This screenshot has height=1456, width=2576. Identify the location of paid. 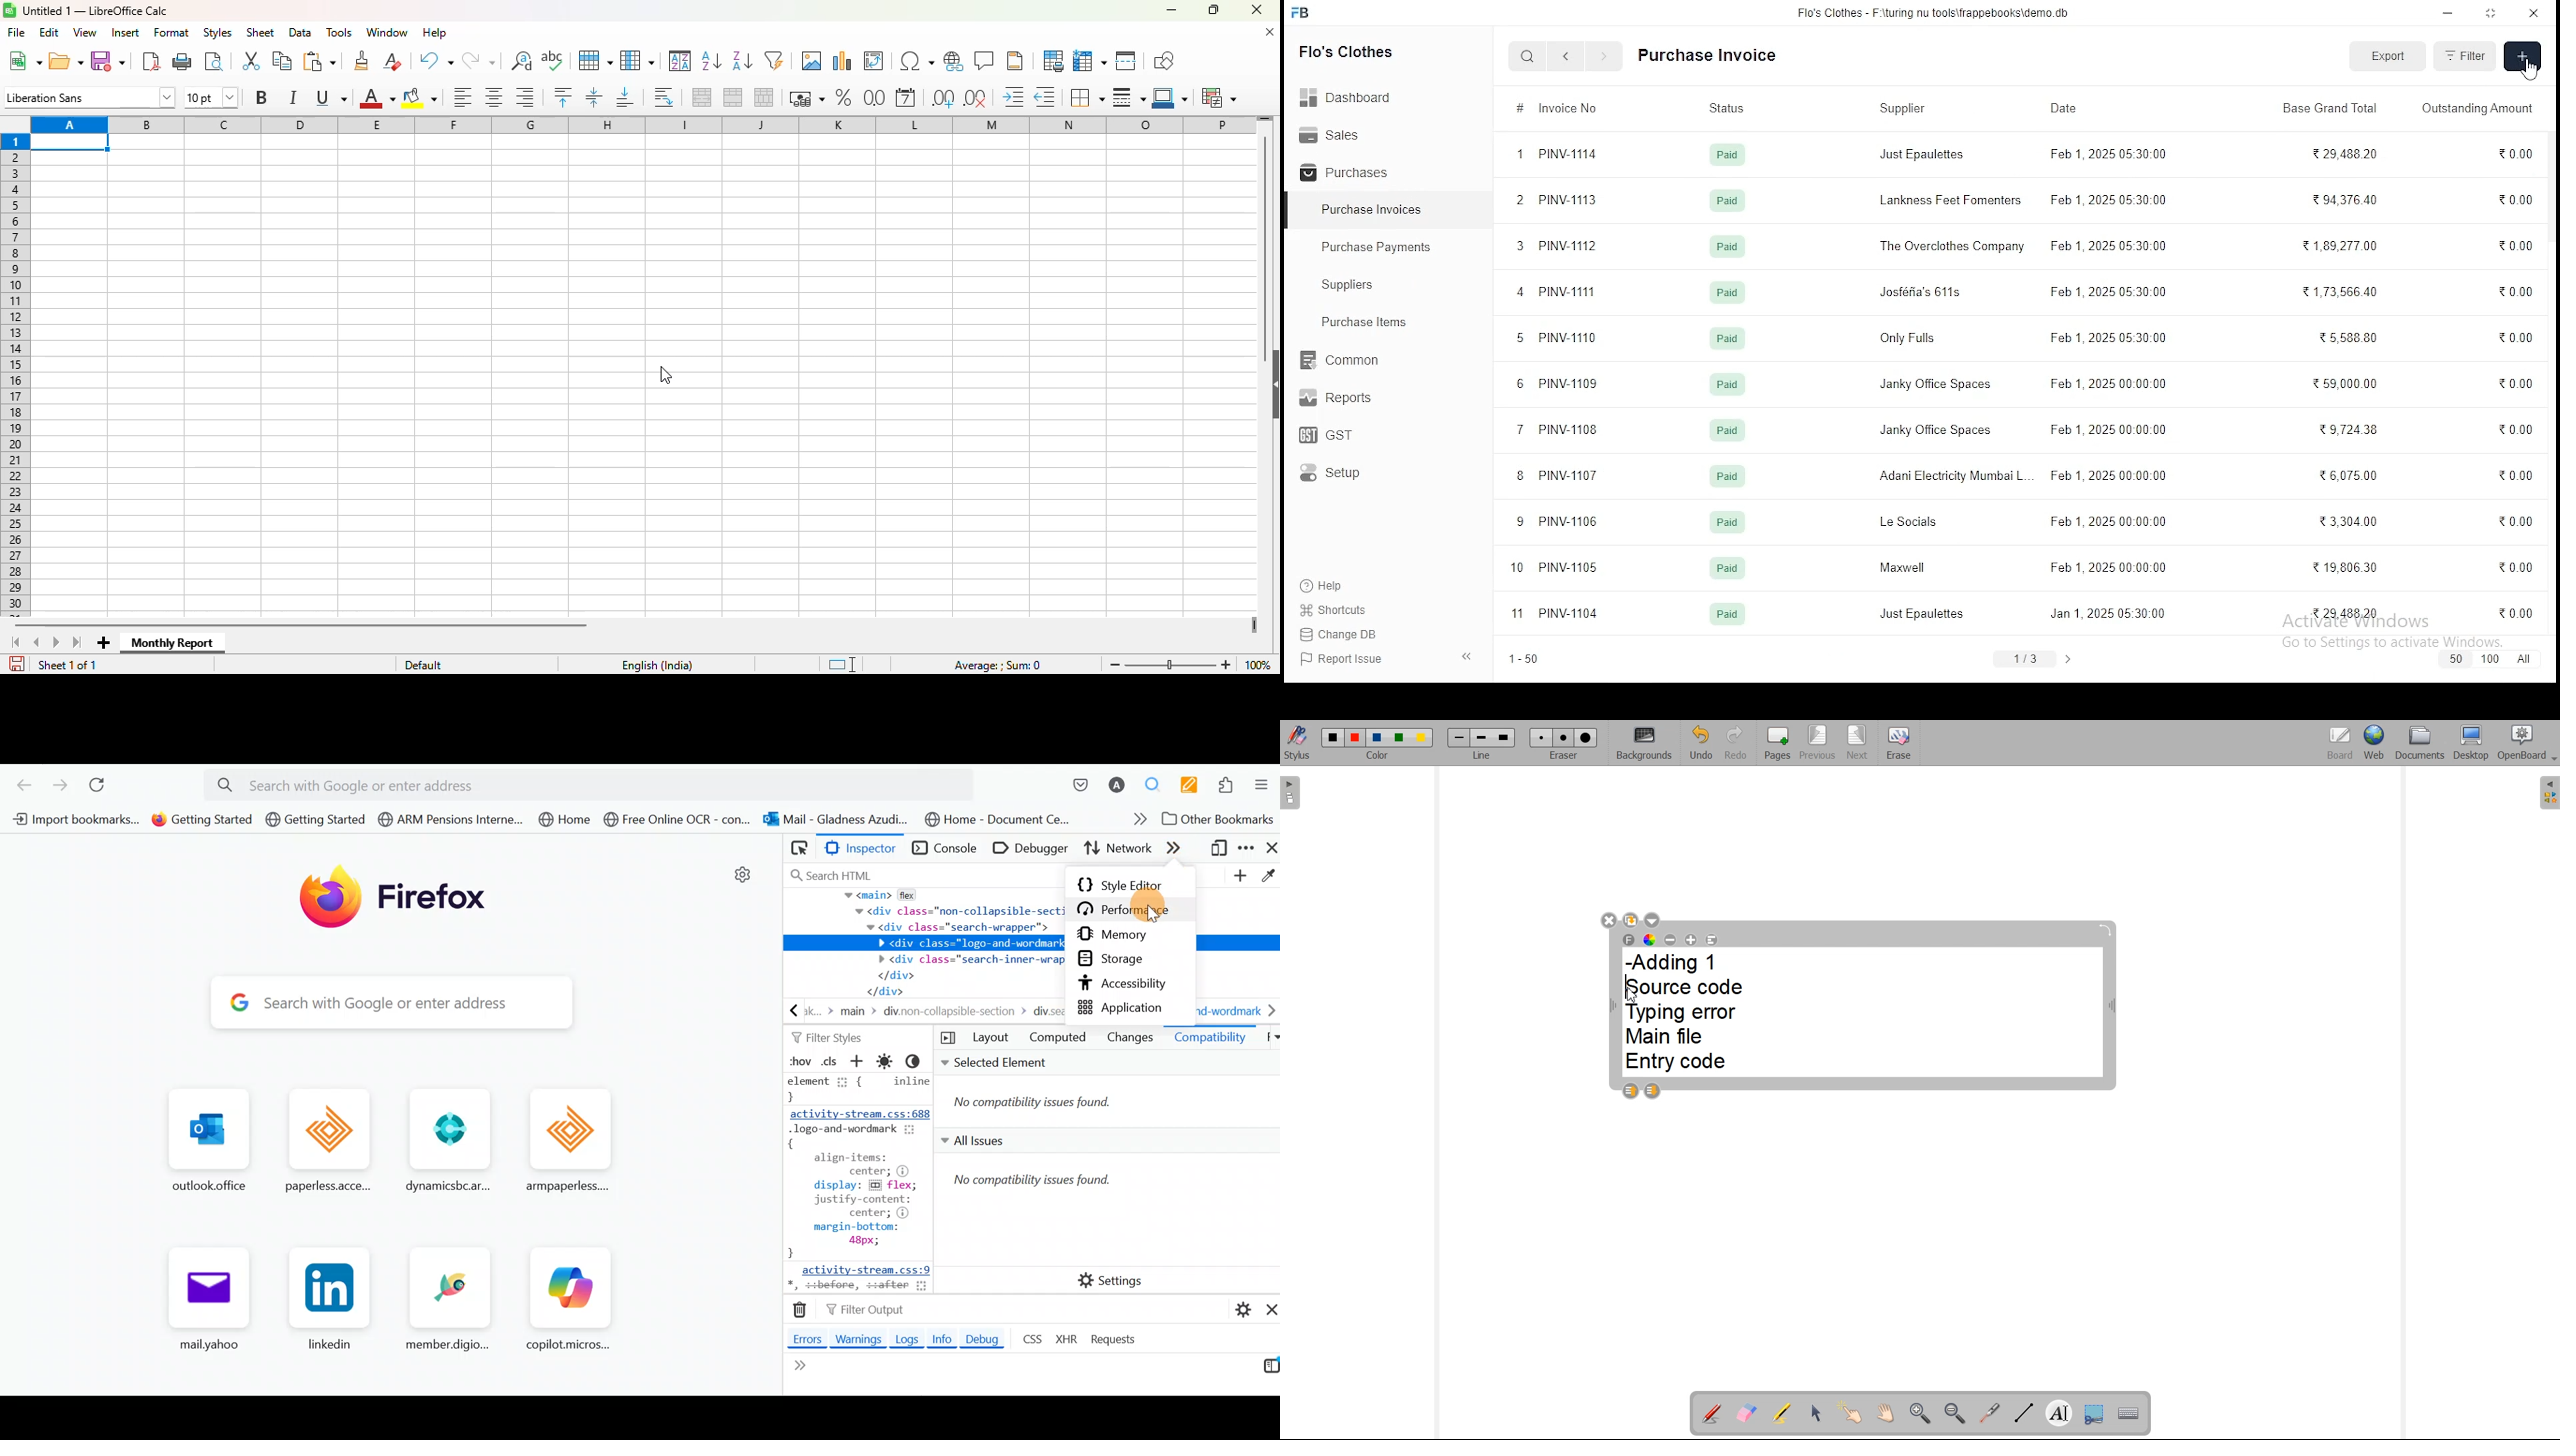
(1728, 246).